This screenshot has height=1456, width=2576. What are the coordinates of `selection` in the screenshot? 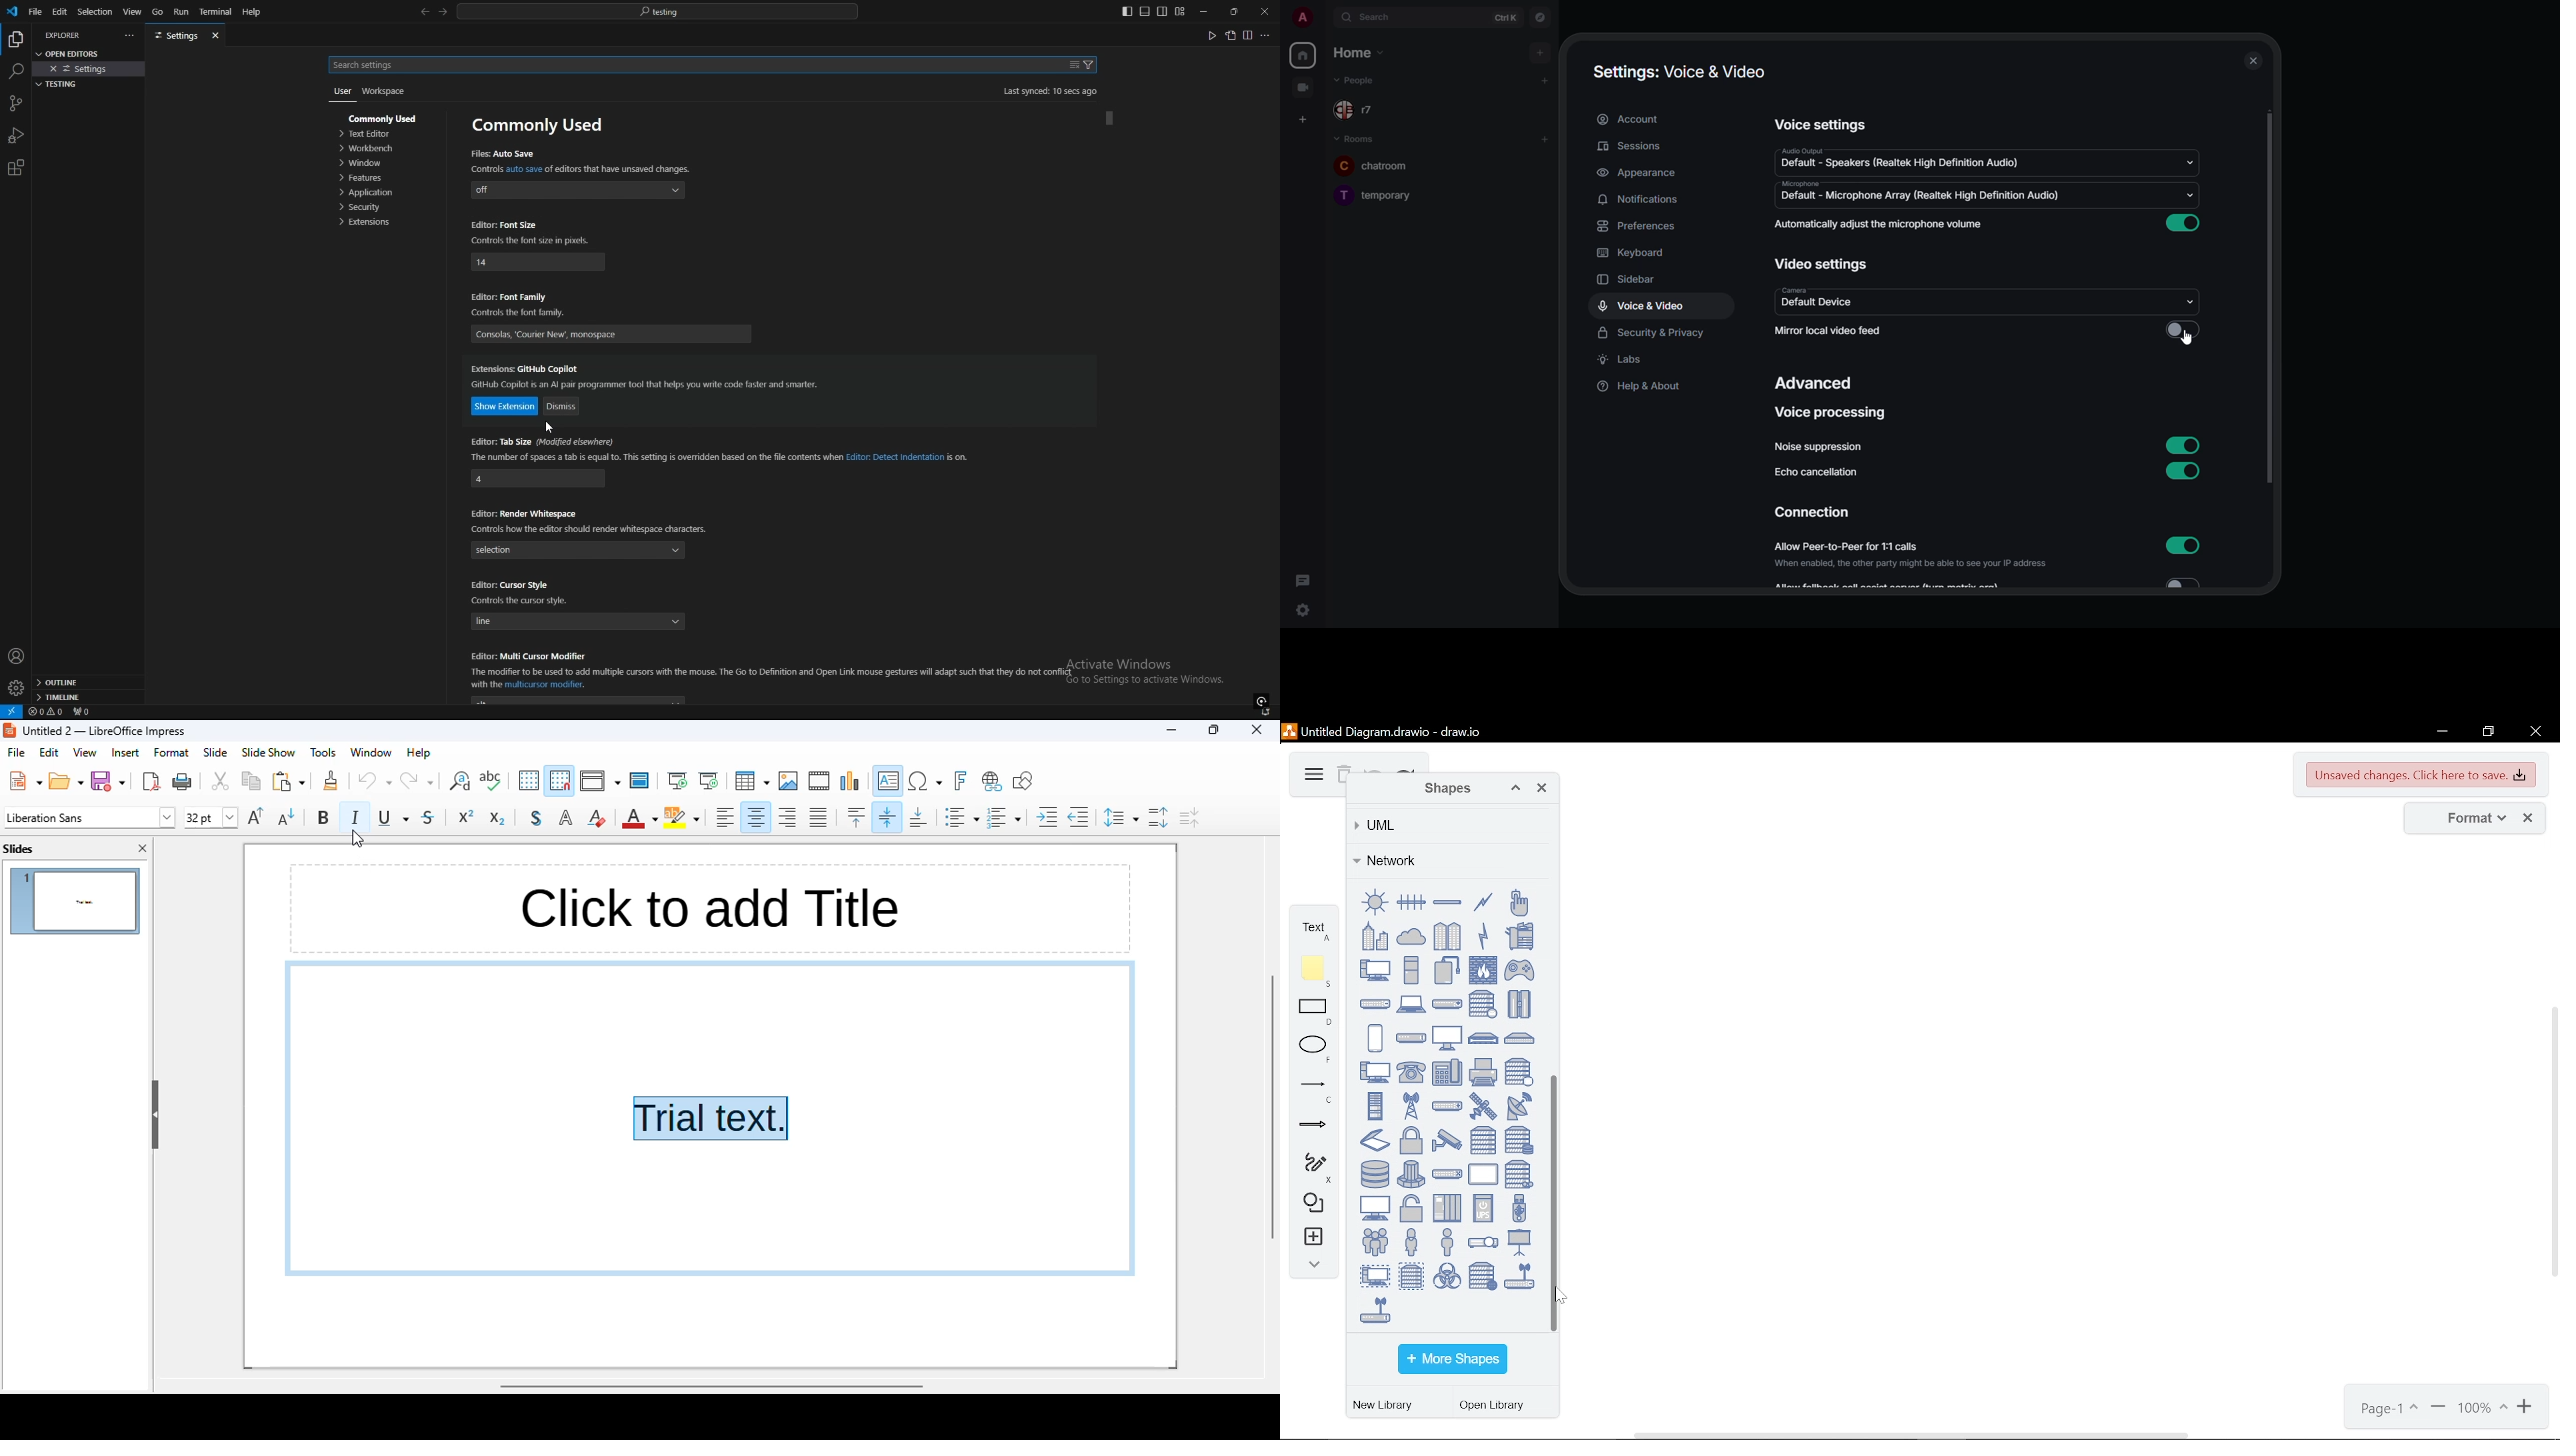 It's located at (94, 12).